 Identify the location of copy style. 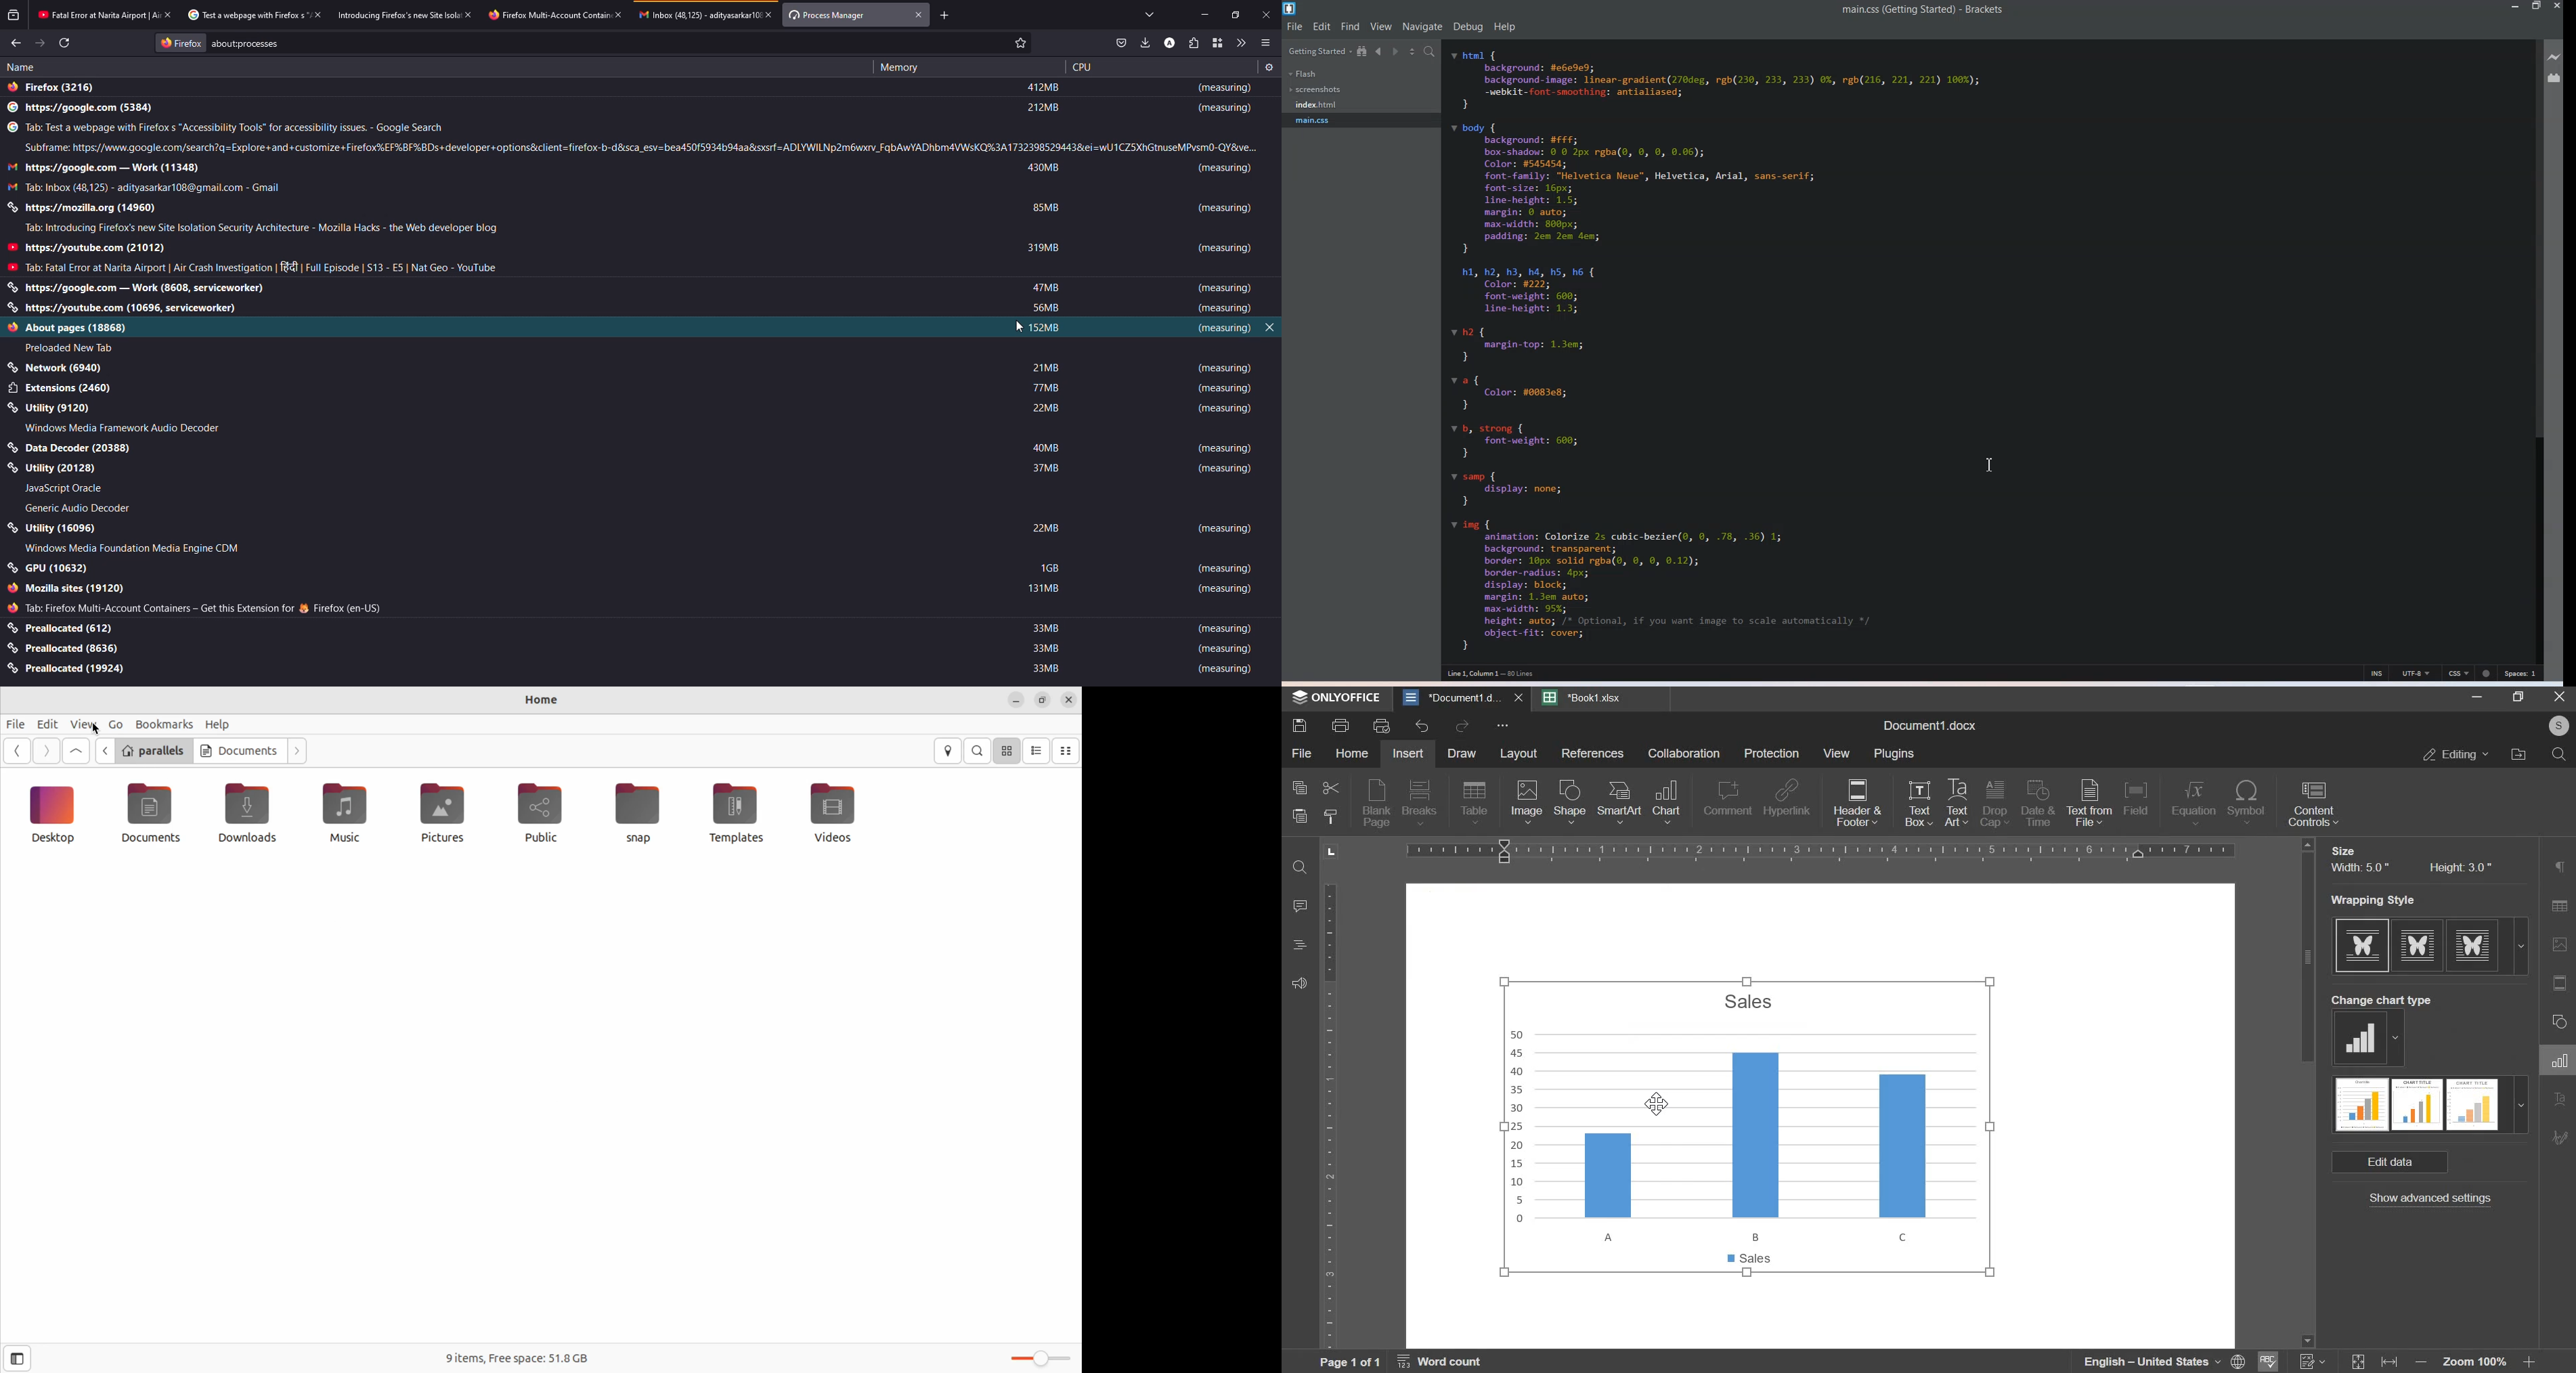
(1331, 816).